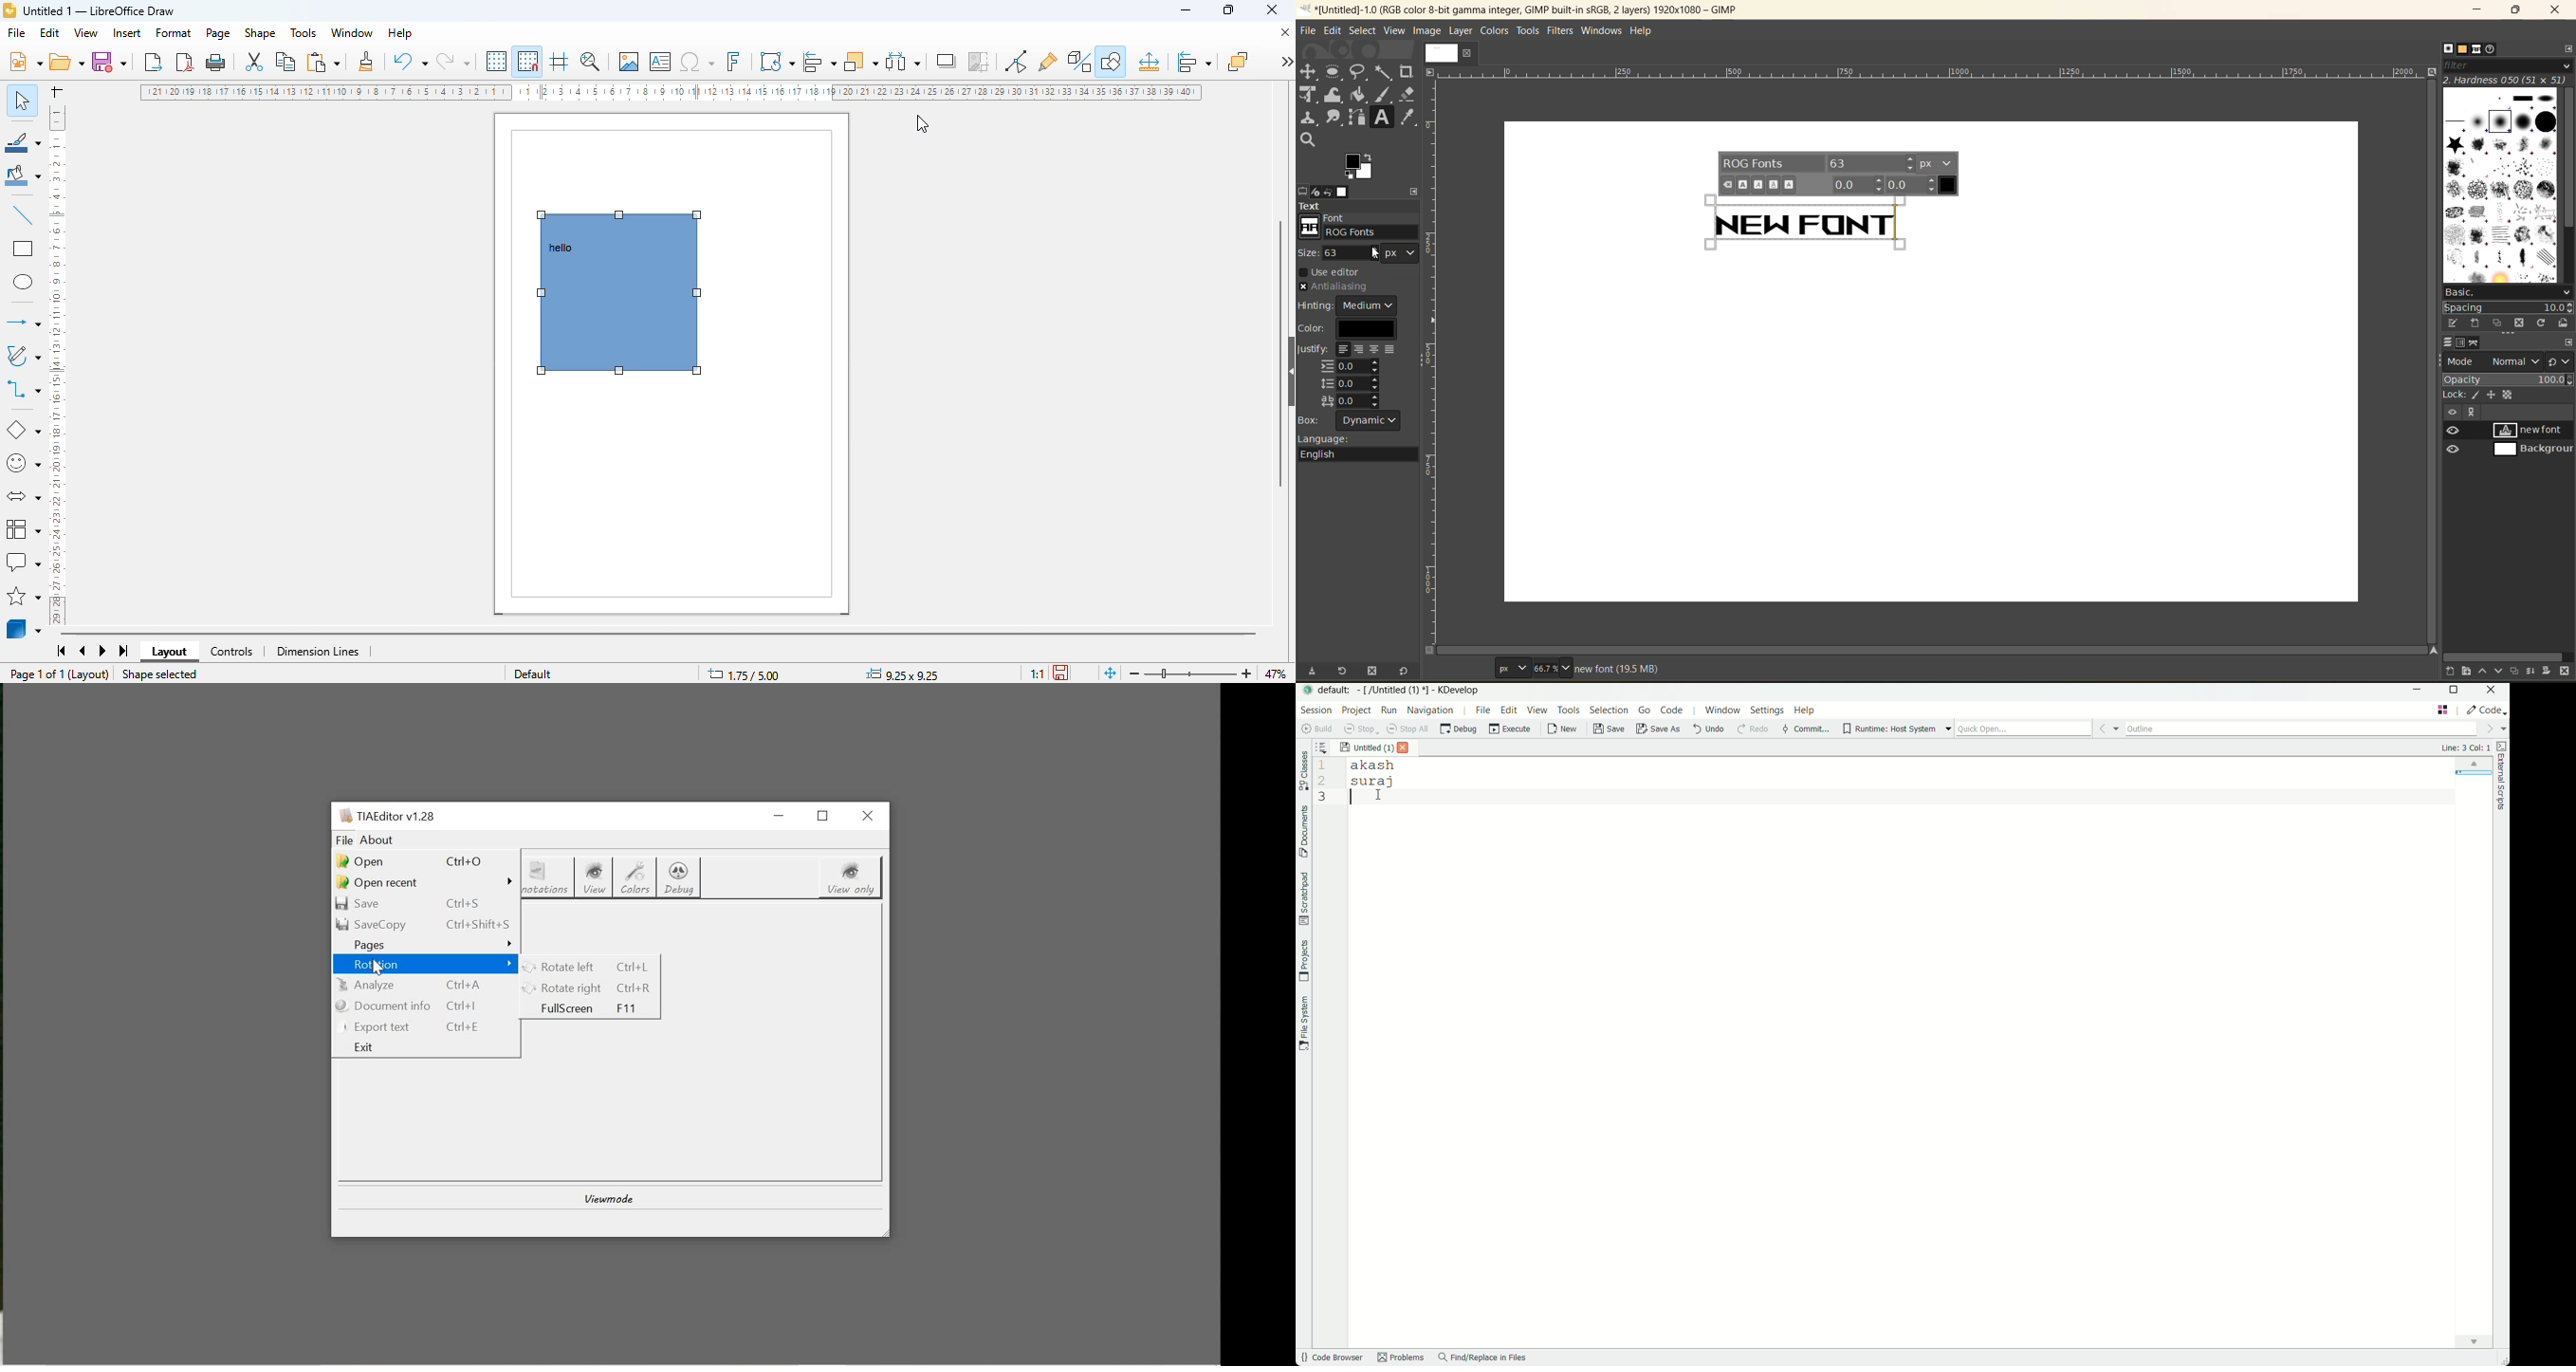  I want to click on paste, so click(322, 62).